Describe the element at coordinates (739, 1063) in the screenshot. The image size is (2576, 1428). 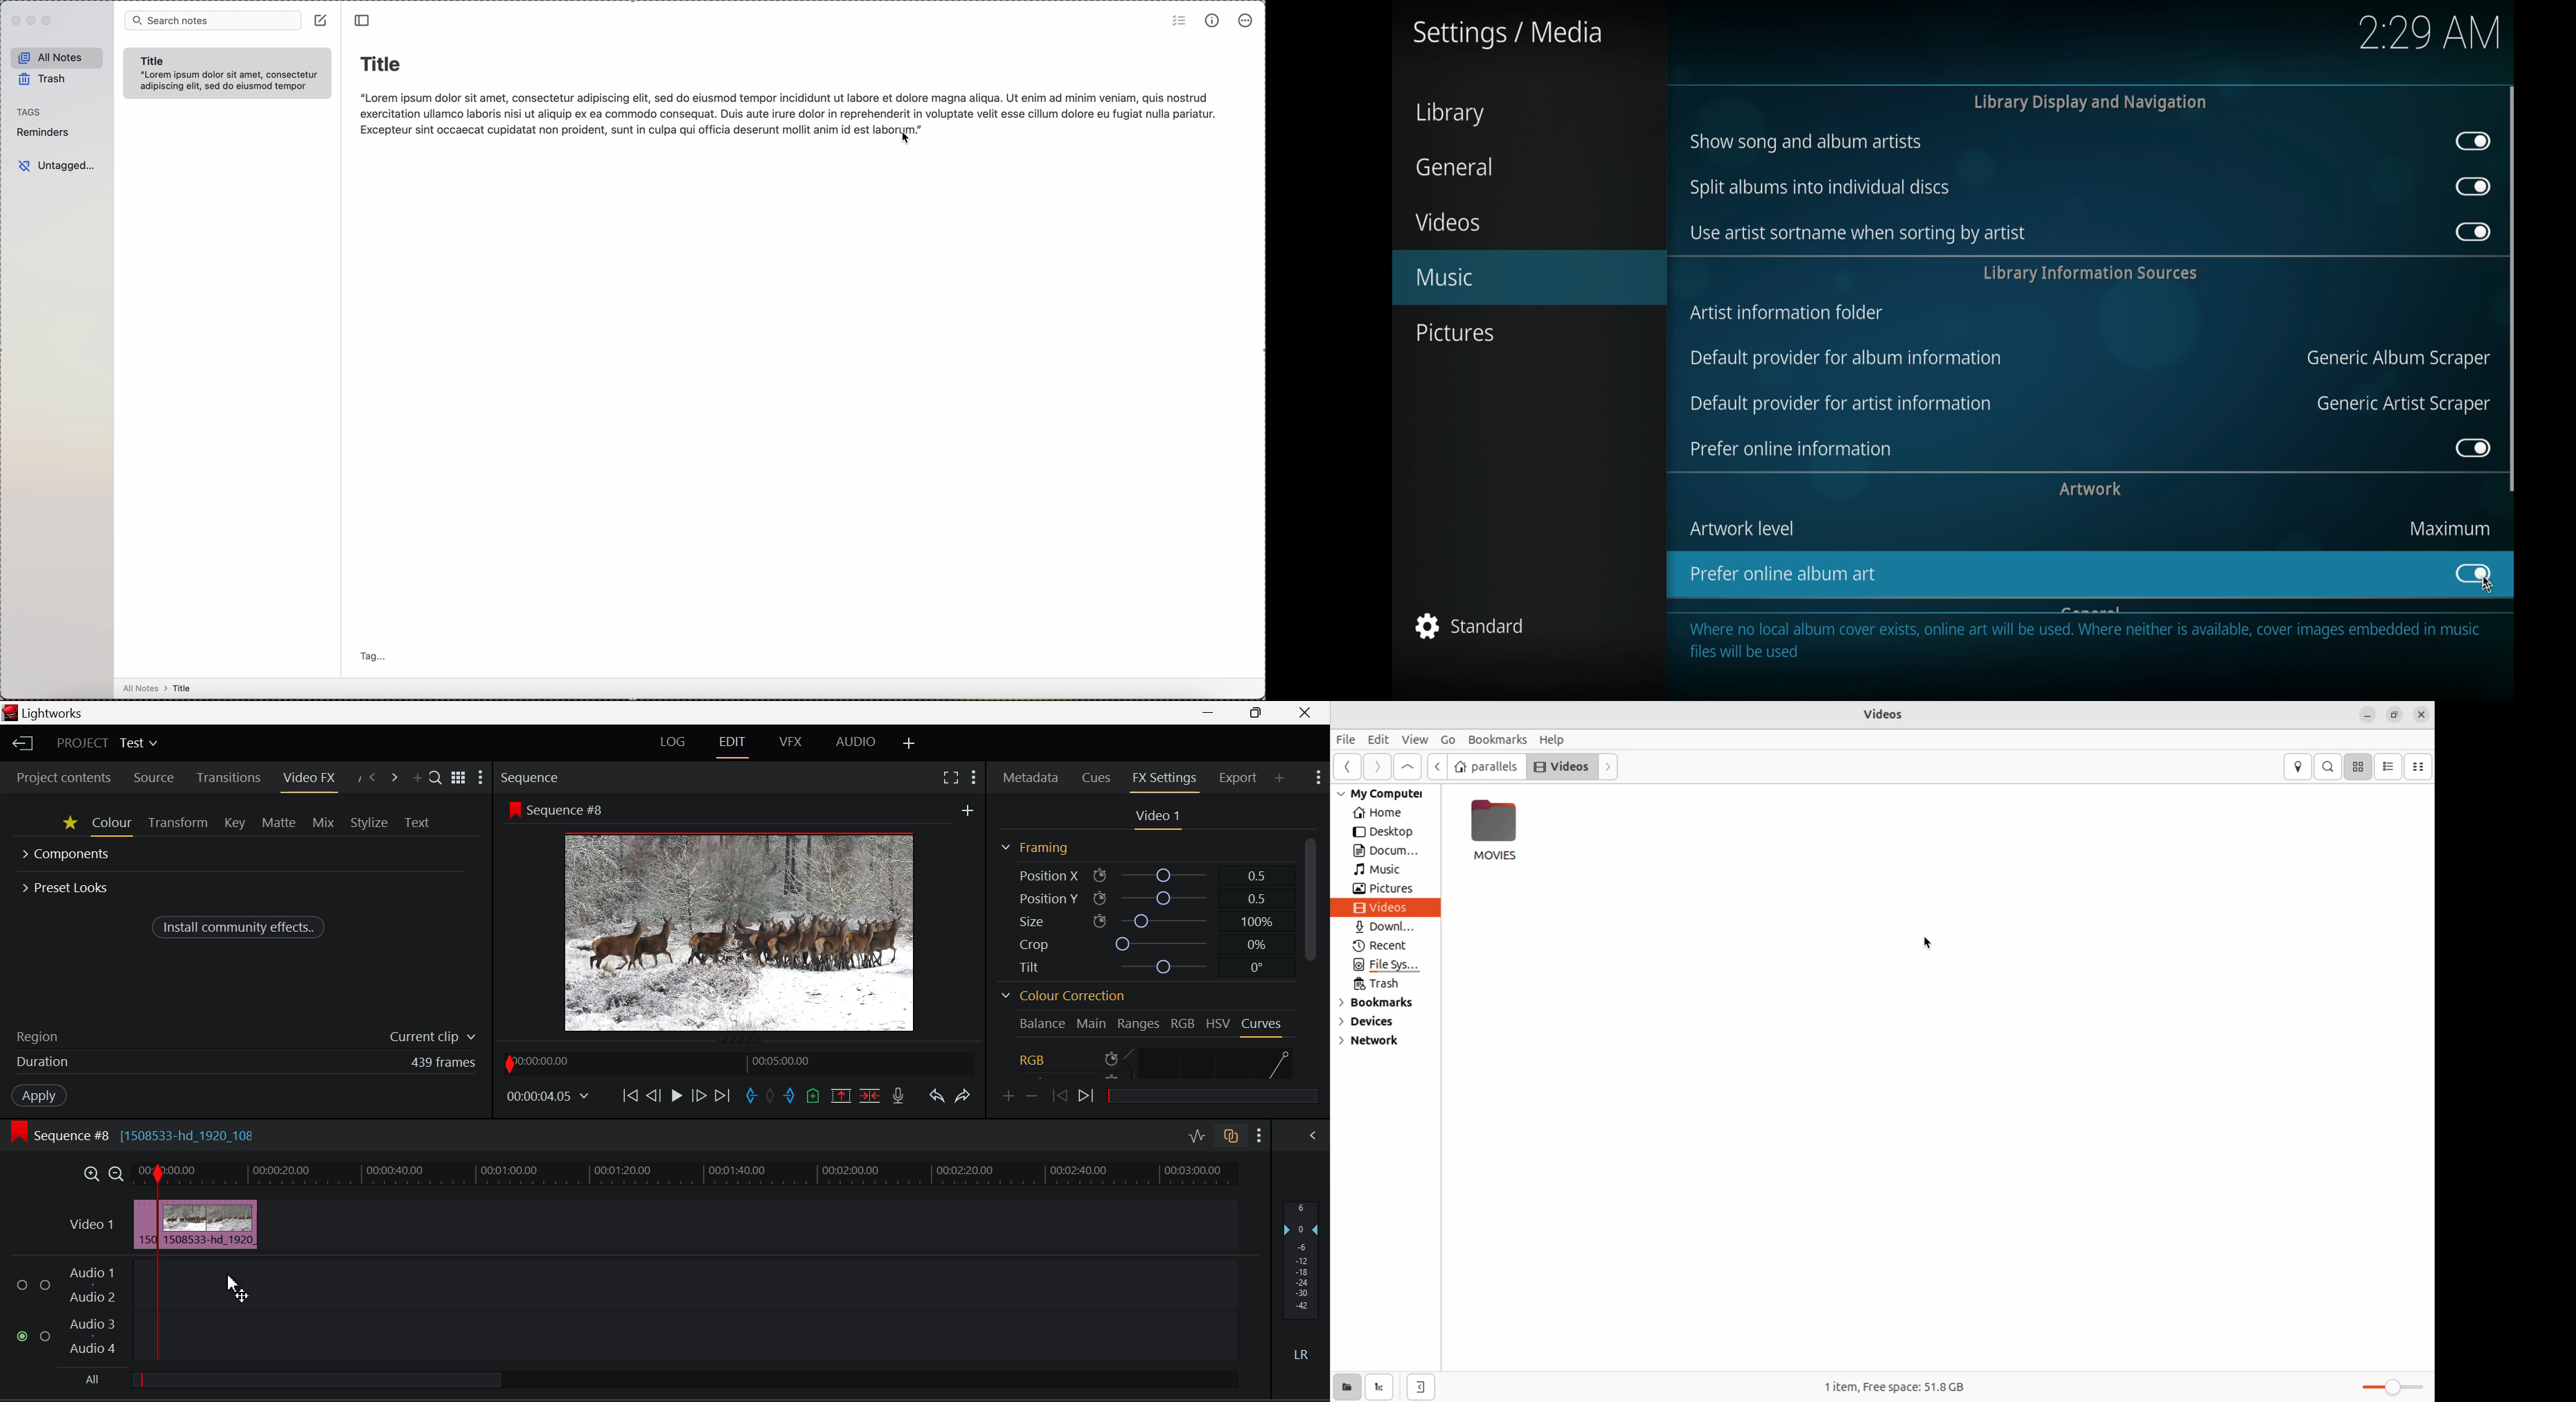
I see `Project Timeline Navigator` at that location.